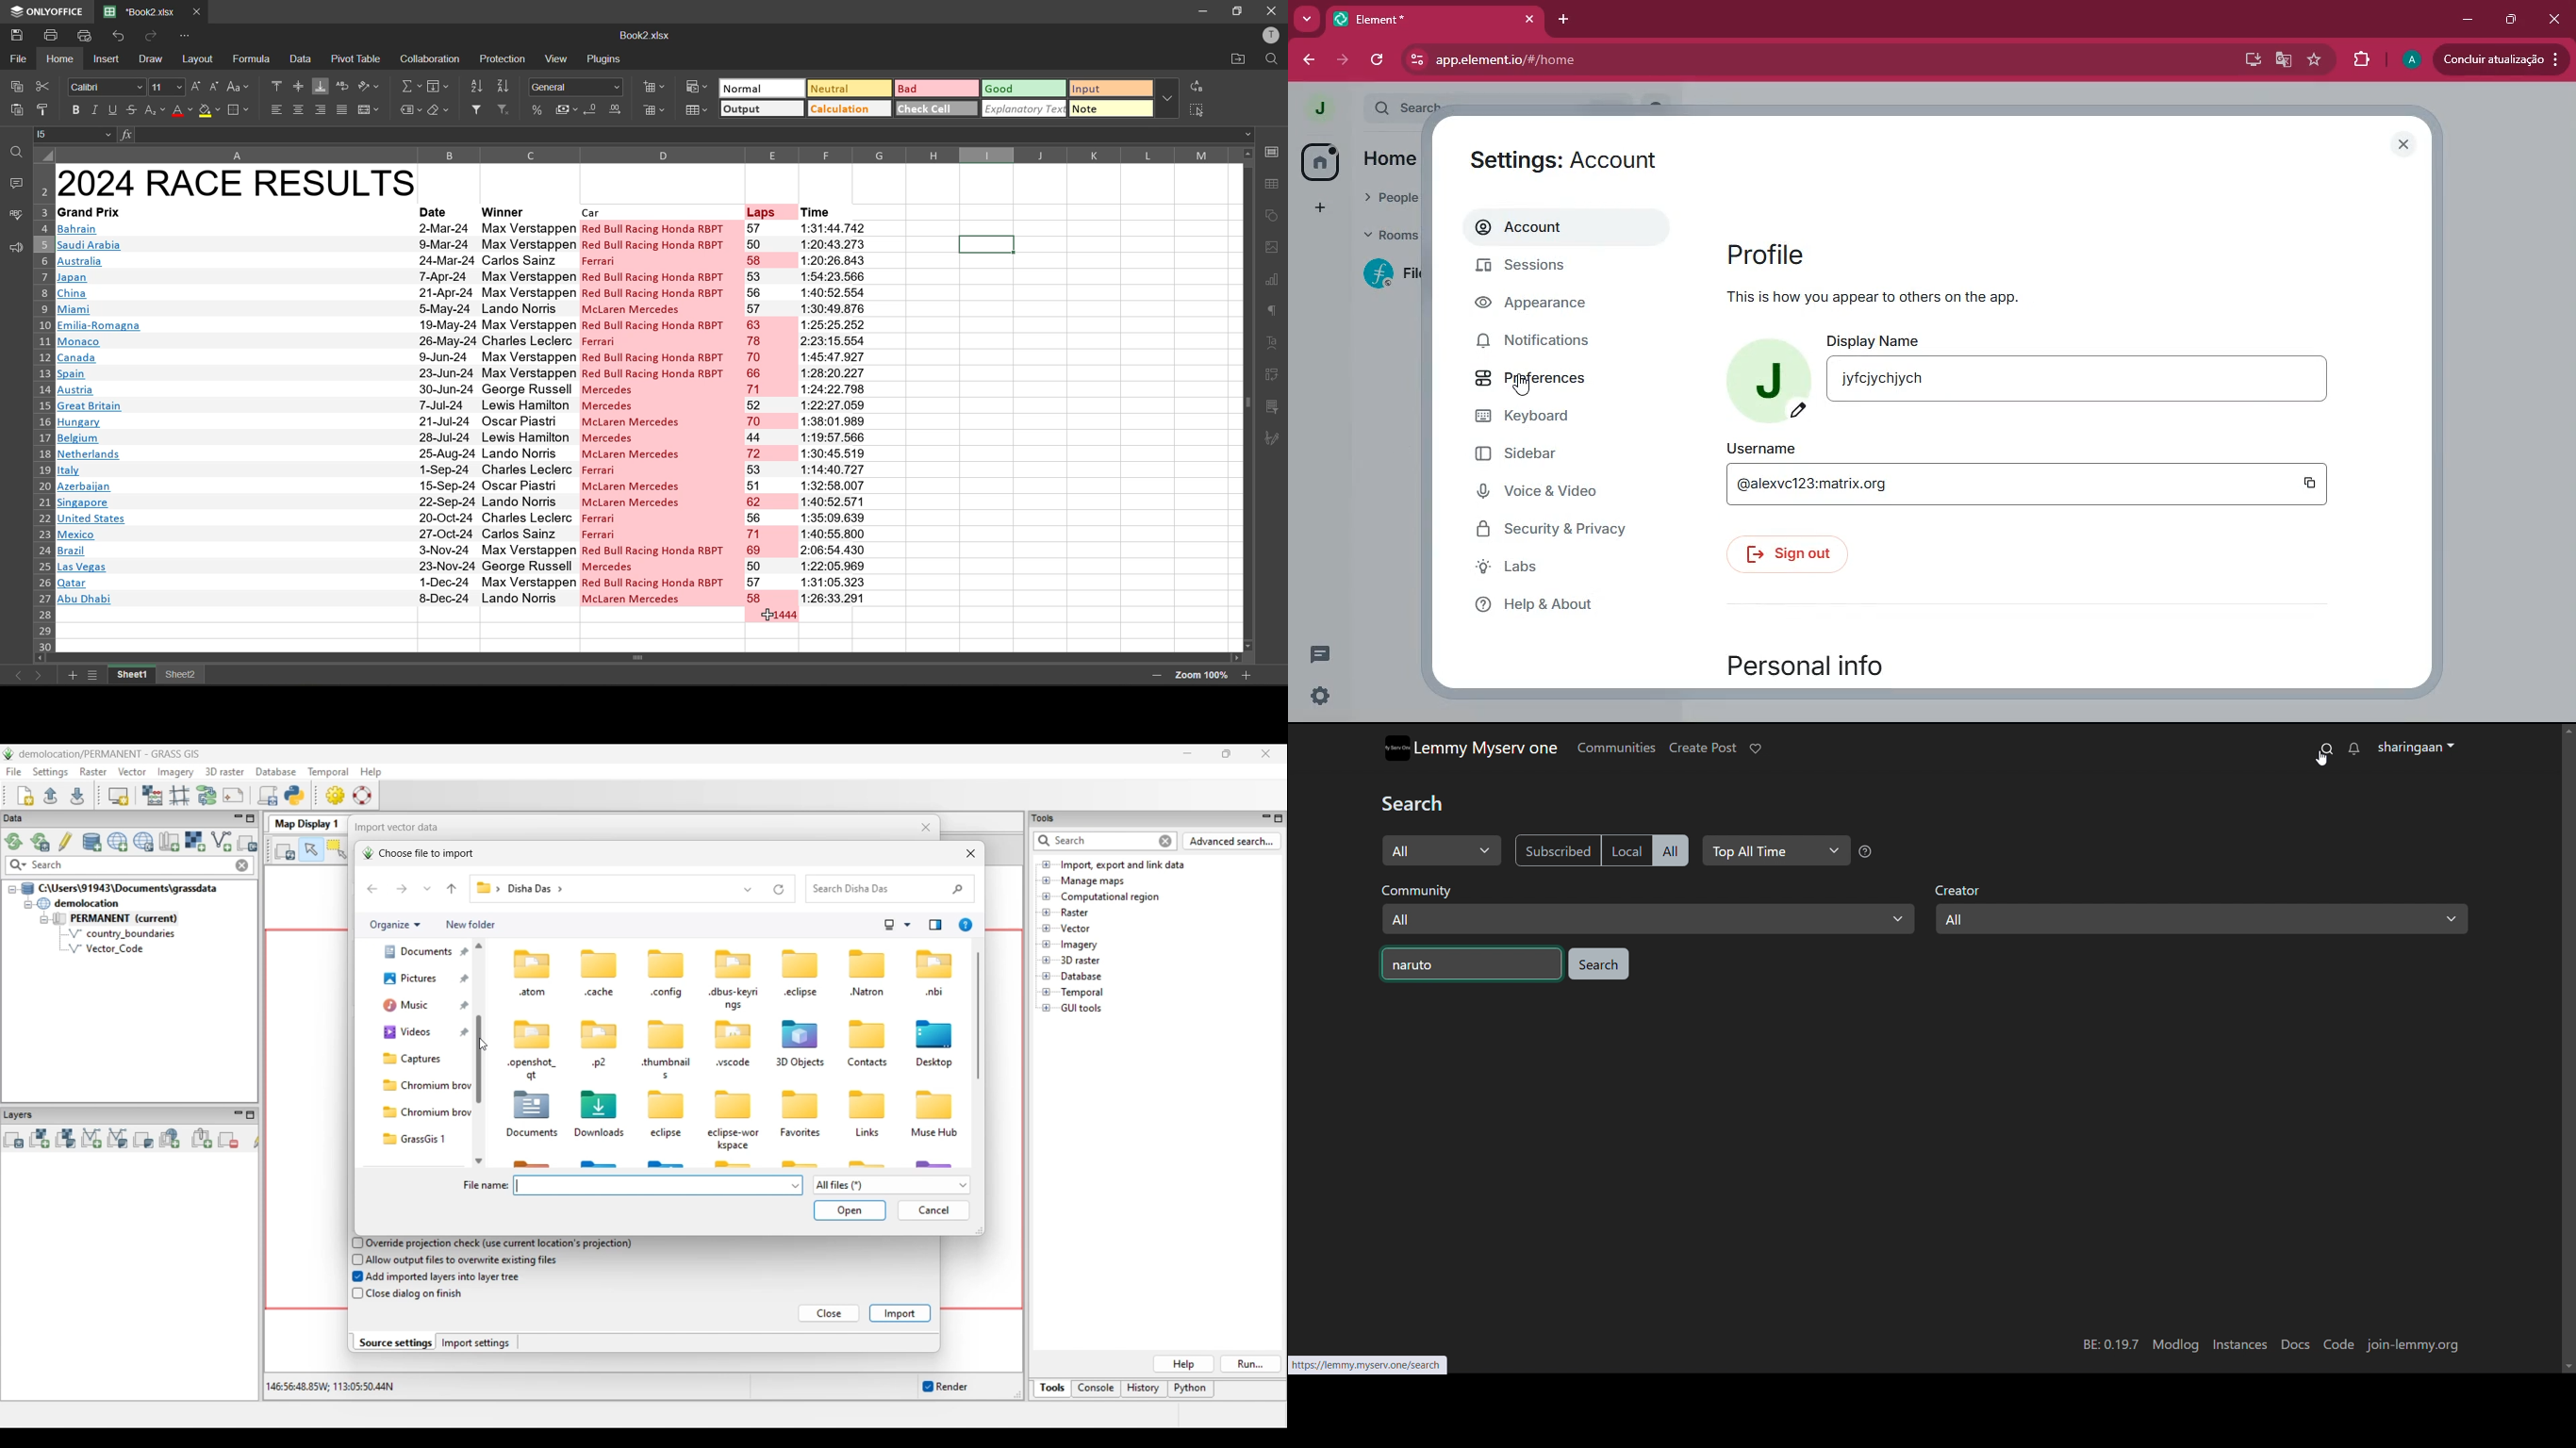 The width and height of the screenshot is (2576, 1456). What do you see at coordinates (1421, 803) in the screenshot?
I see `Search` at bounding box center [1421, 803].